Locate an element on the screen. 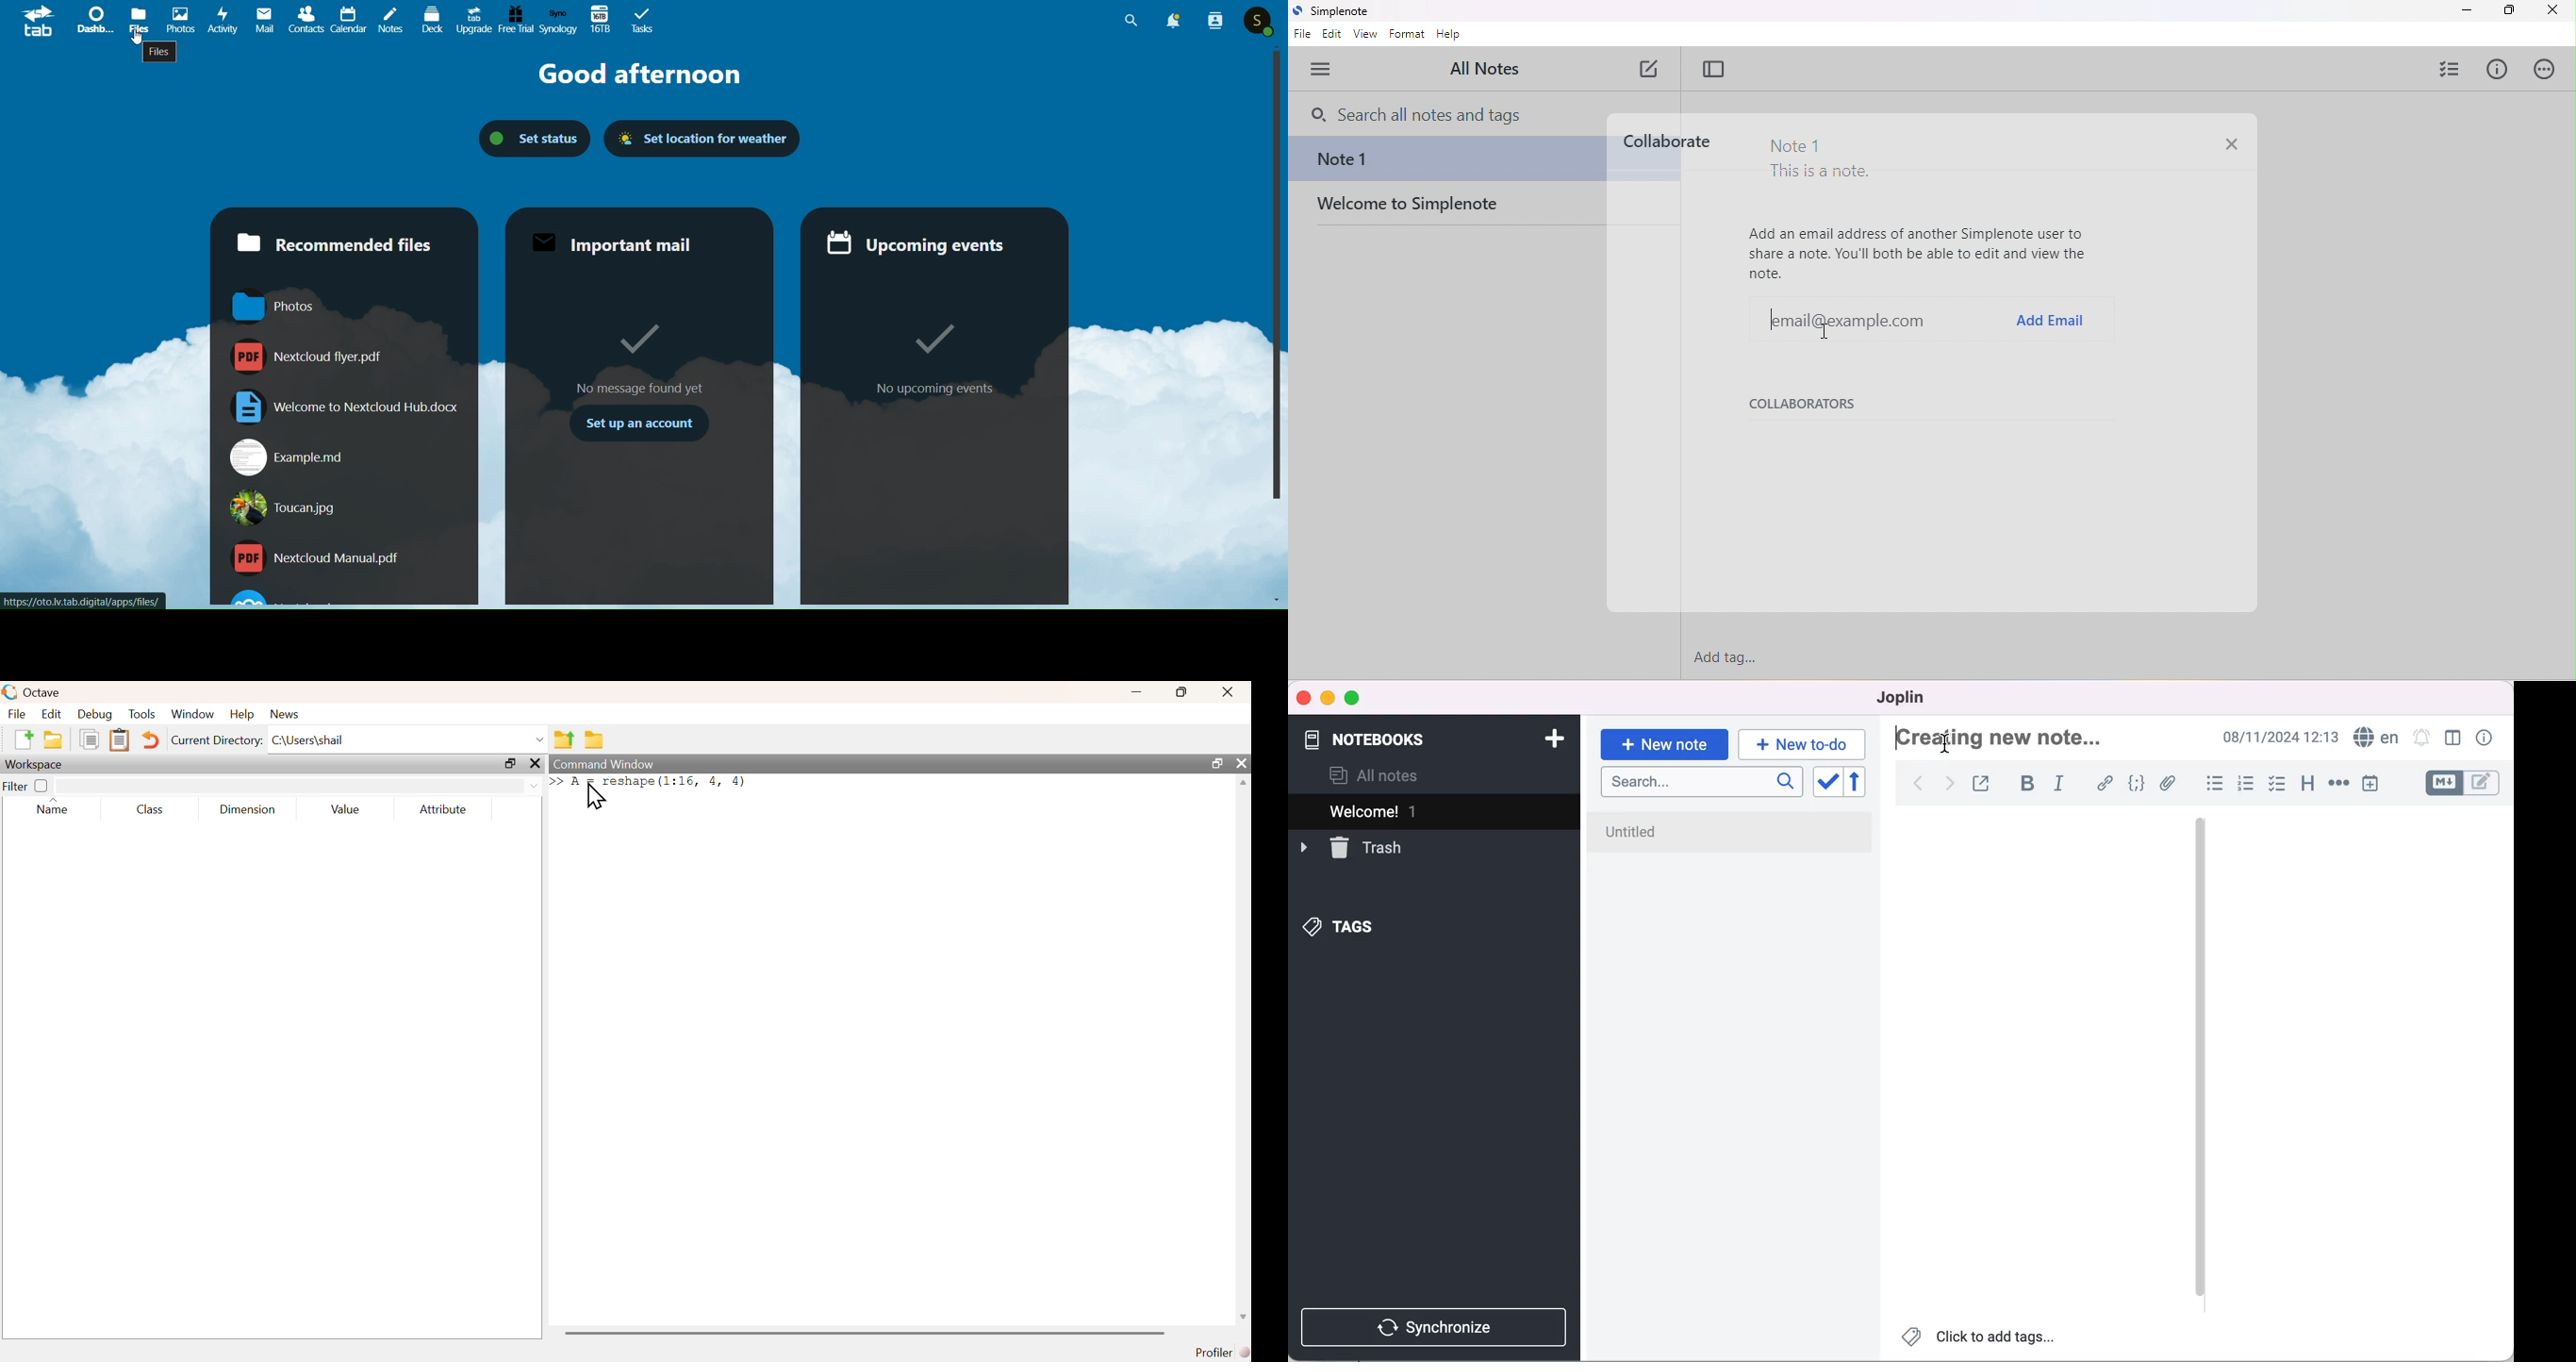  search is located at coordinates (1125, 21).